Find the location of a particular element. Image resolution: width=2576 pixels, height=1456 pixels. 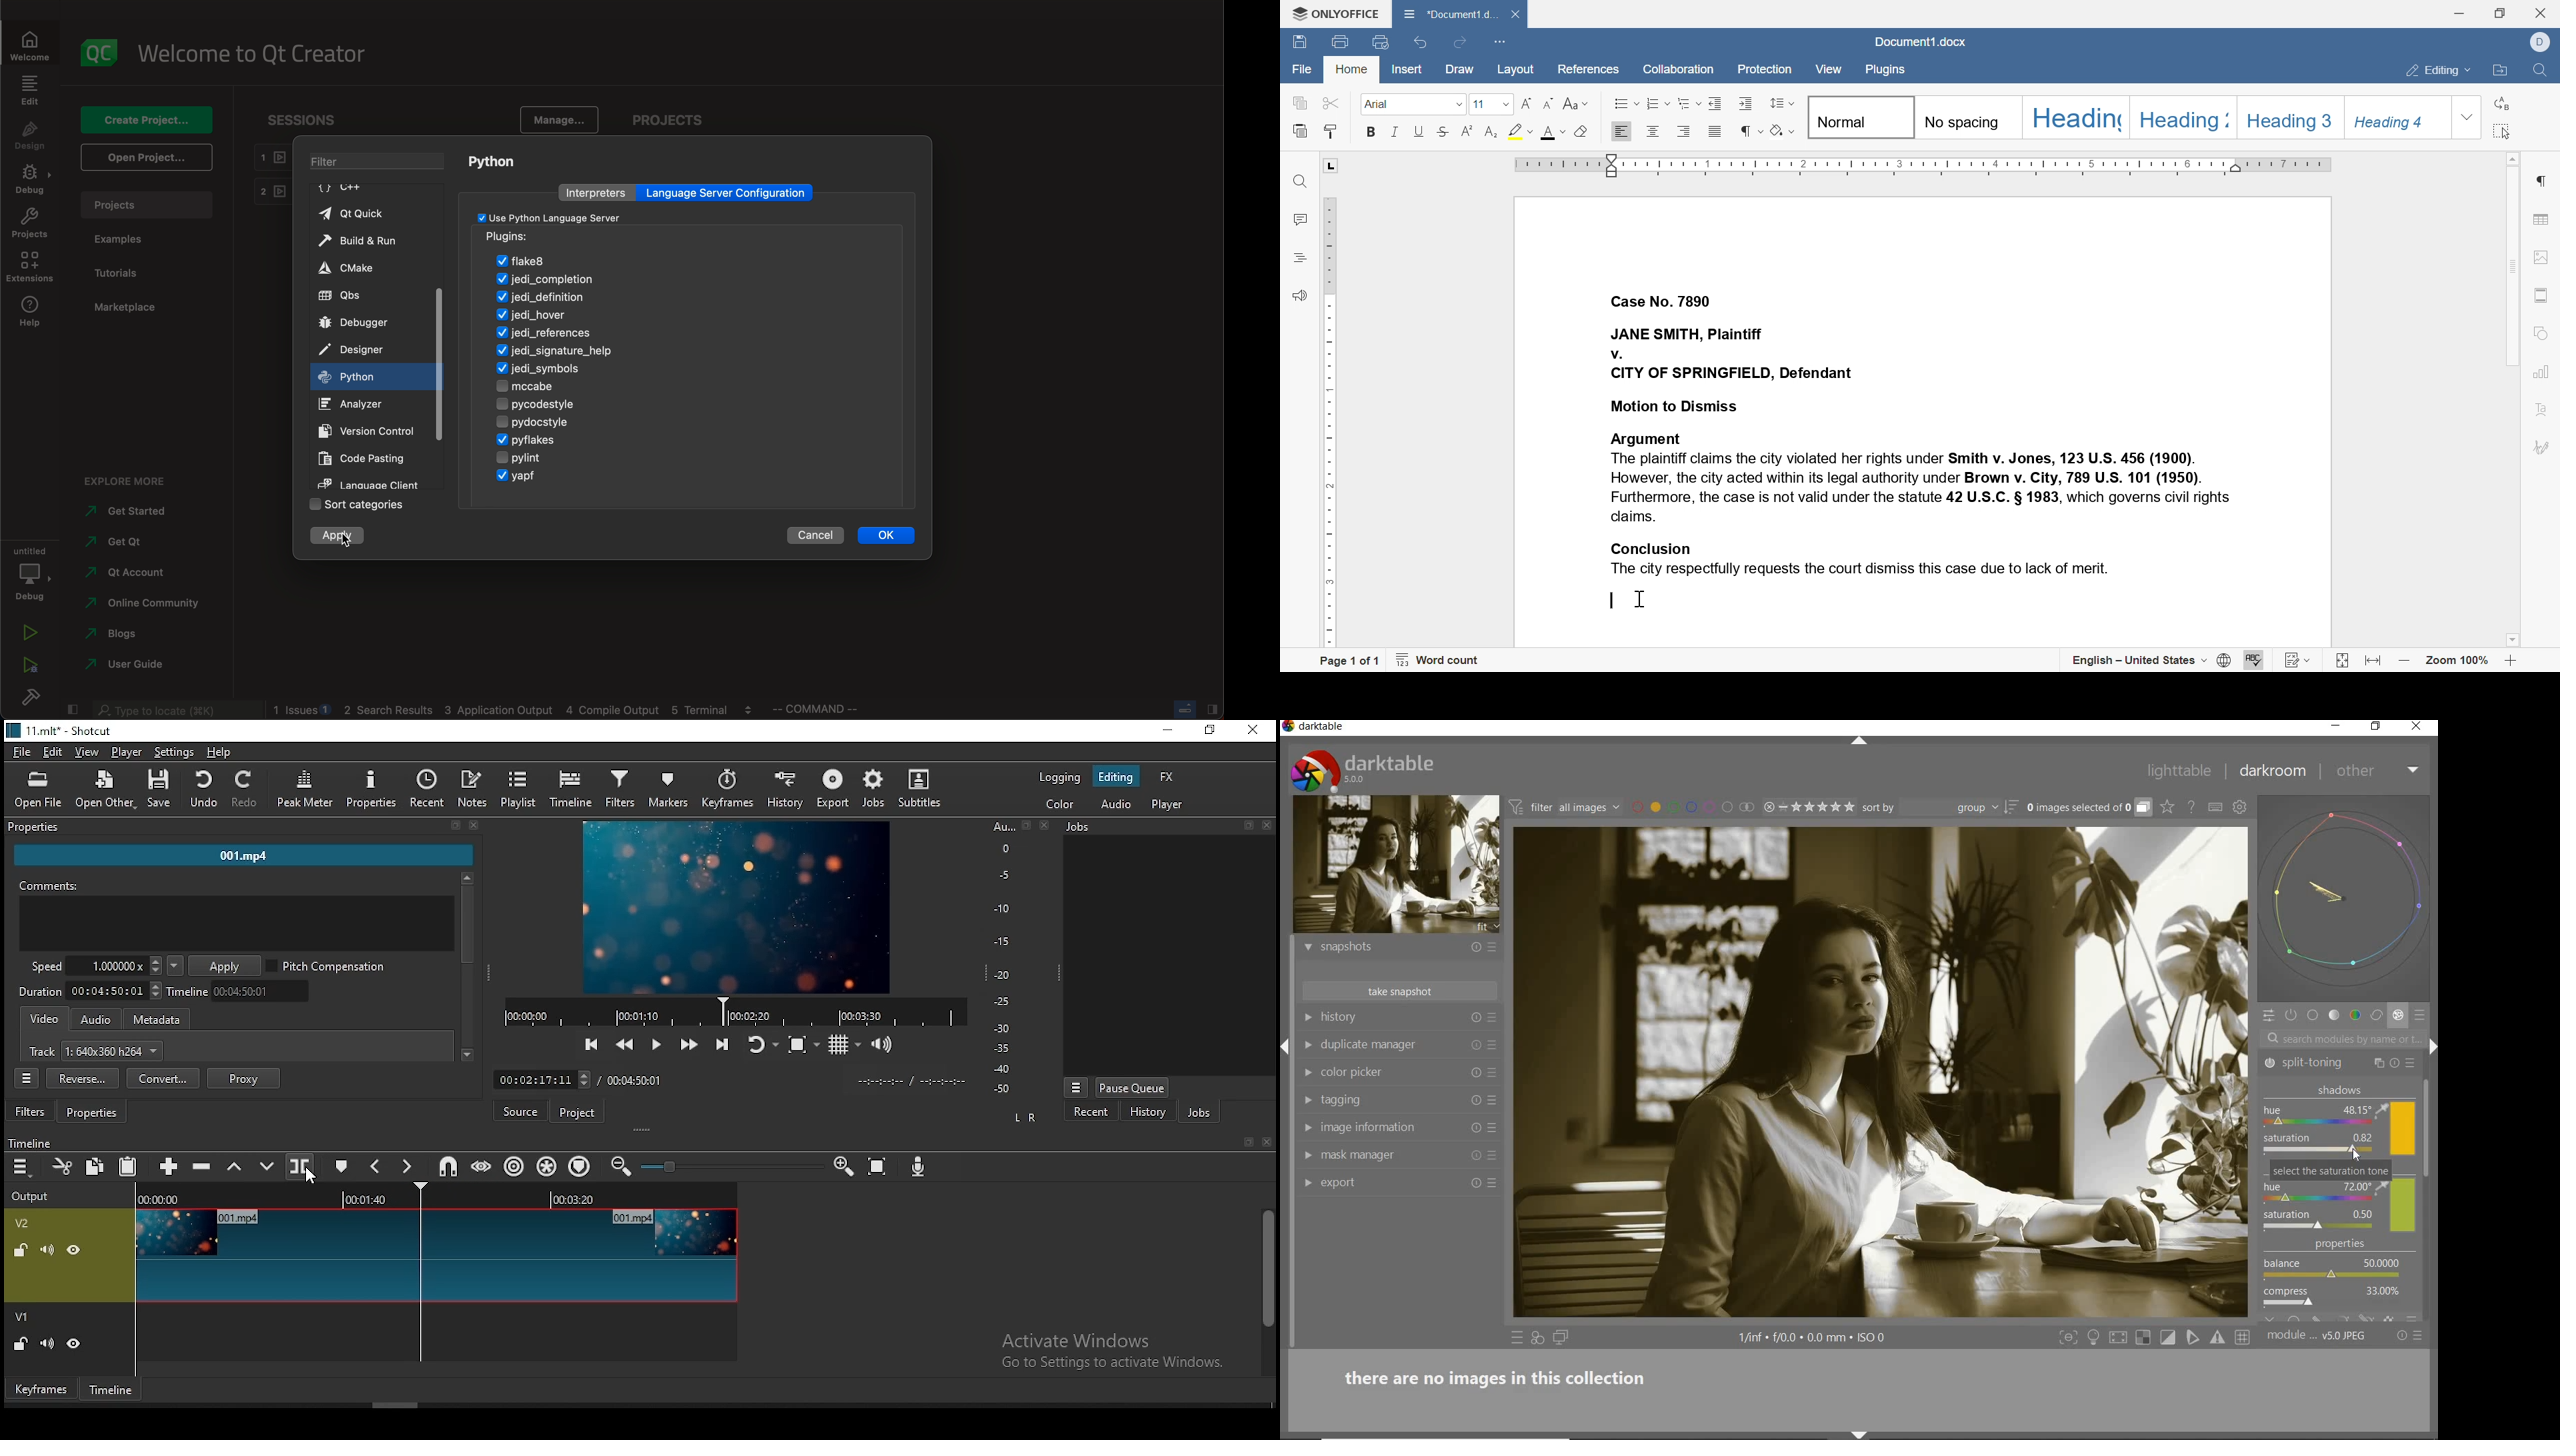

drop down is located at coordinates (2467, 117).